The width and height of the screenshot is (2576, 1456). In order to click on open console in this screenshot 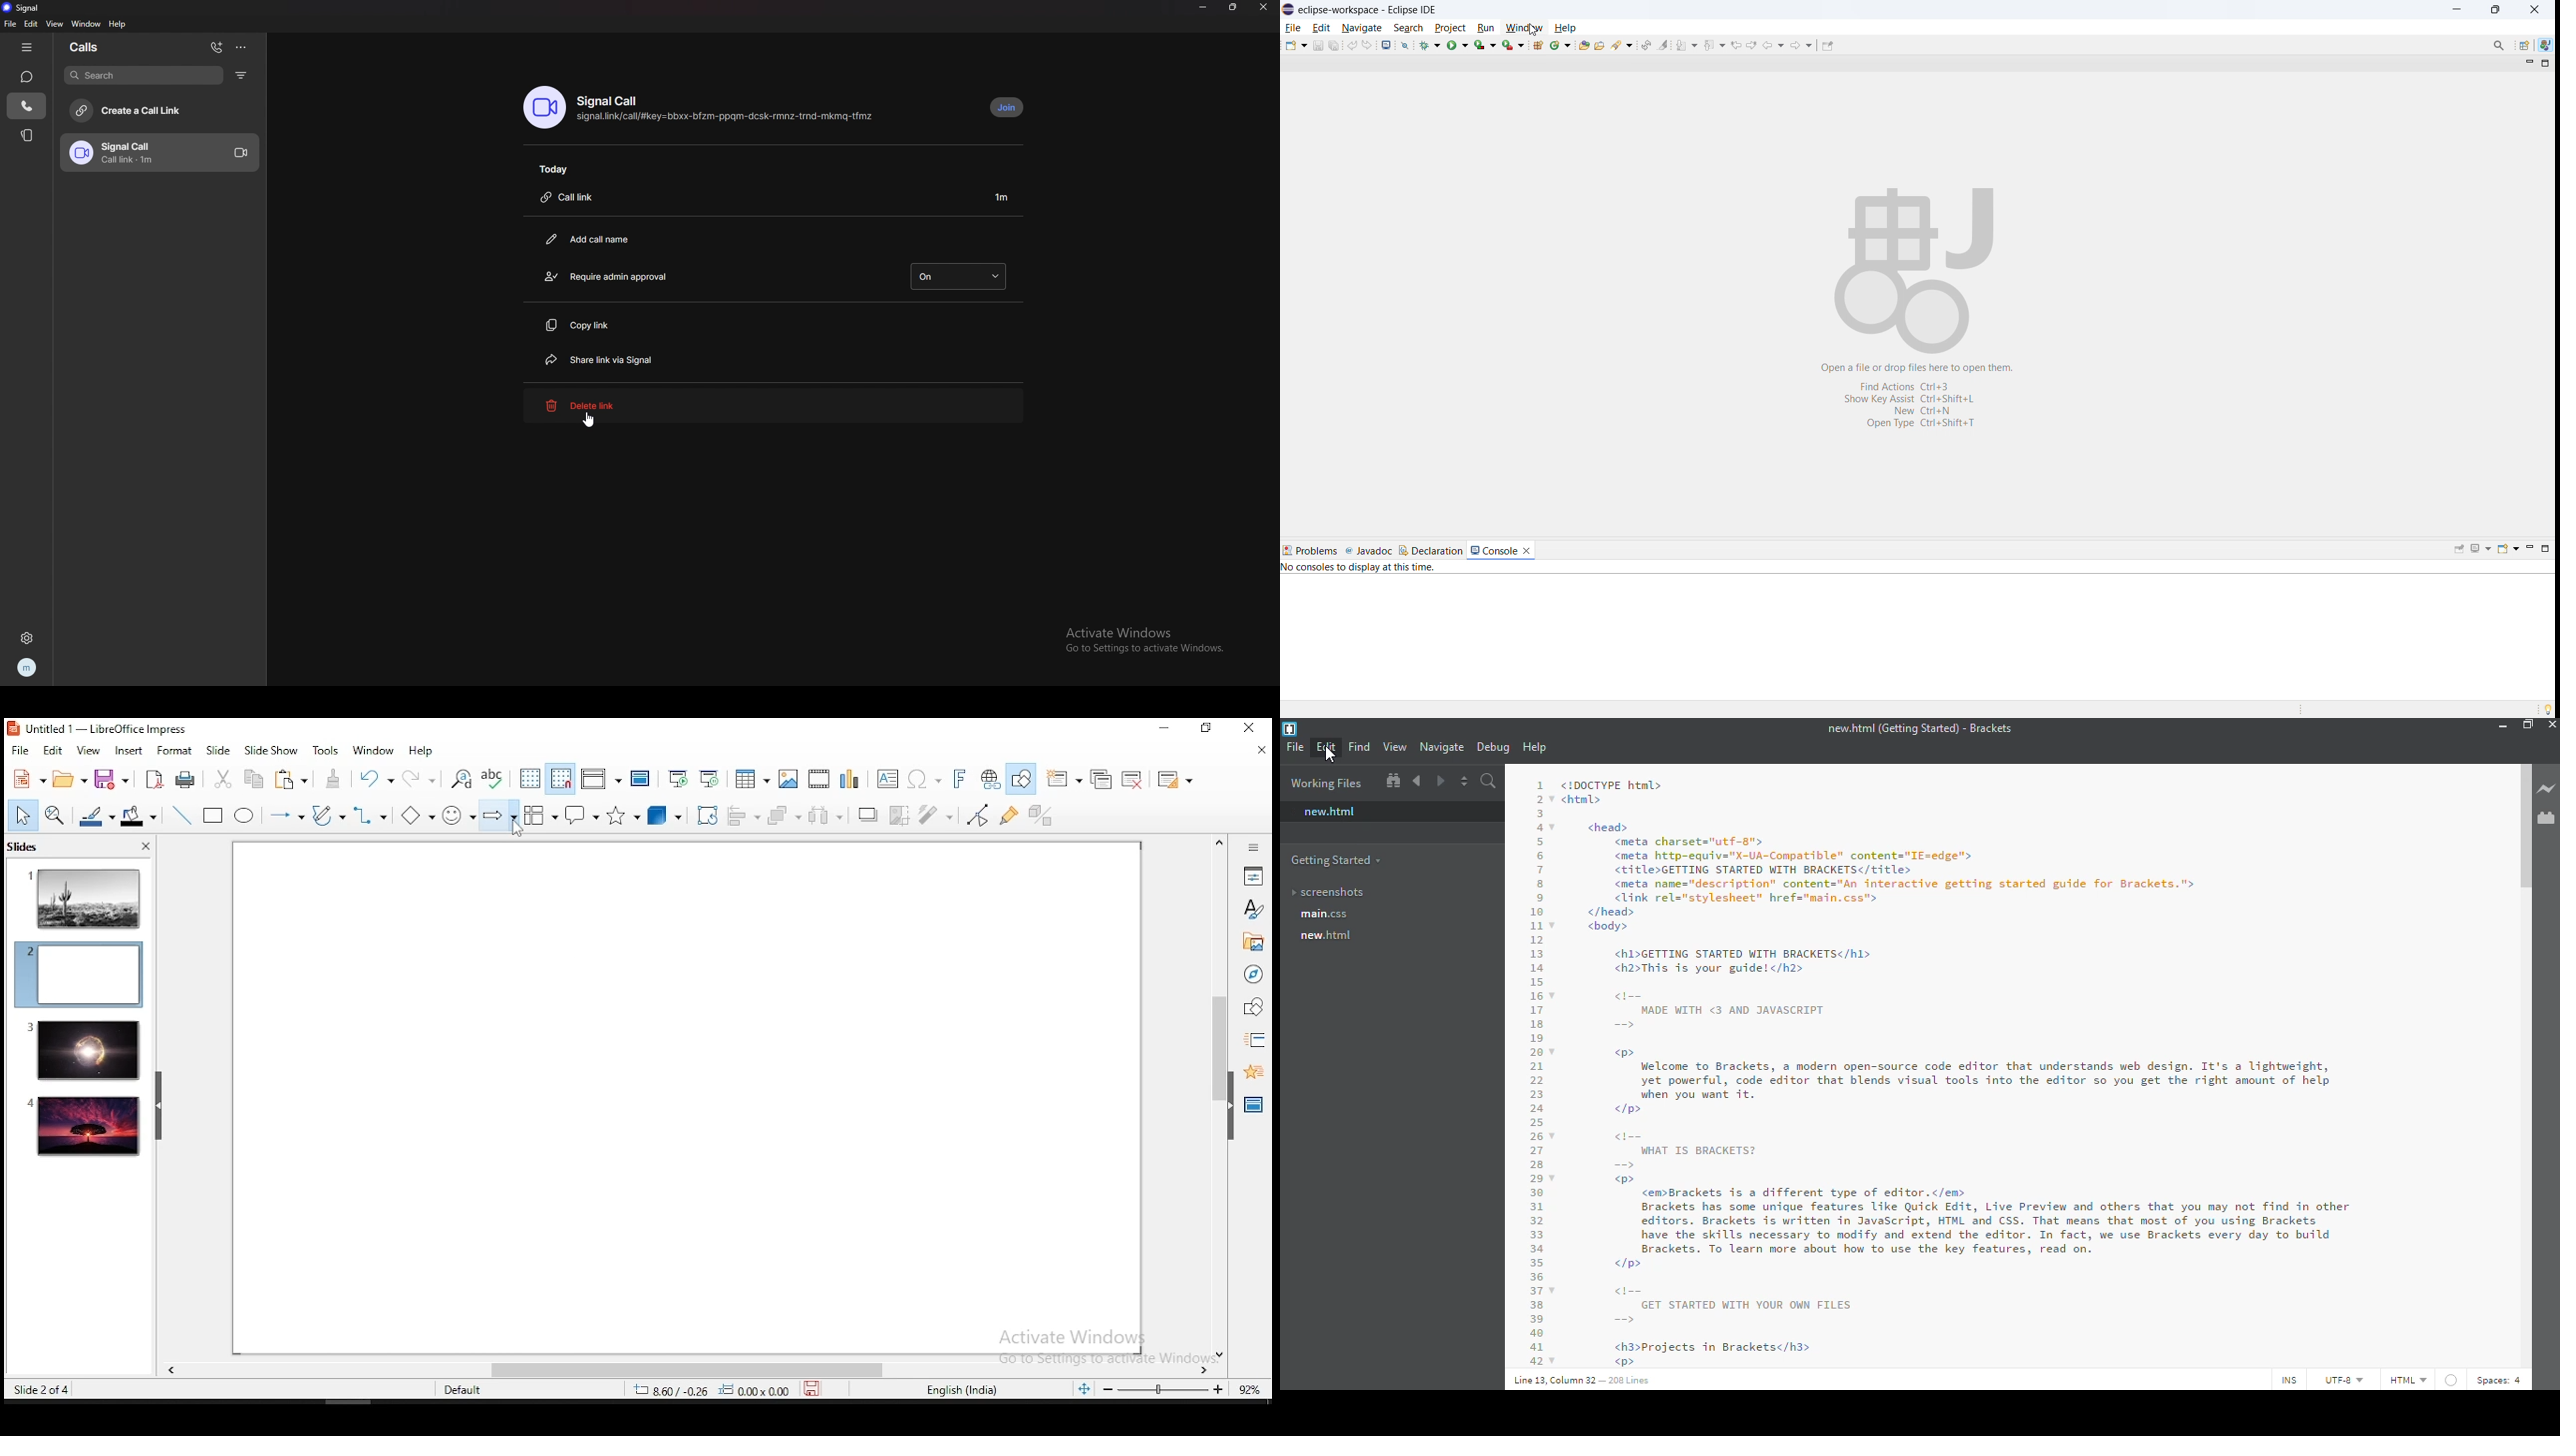, I will do `click(2507, 549)`.